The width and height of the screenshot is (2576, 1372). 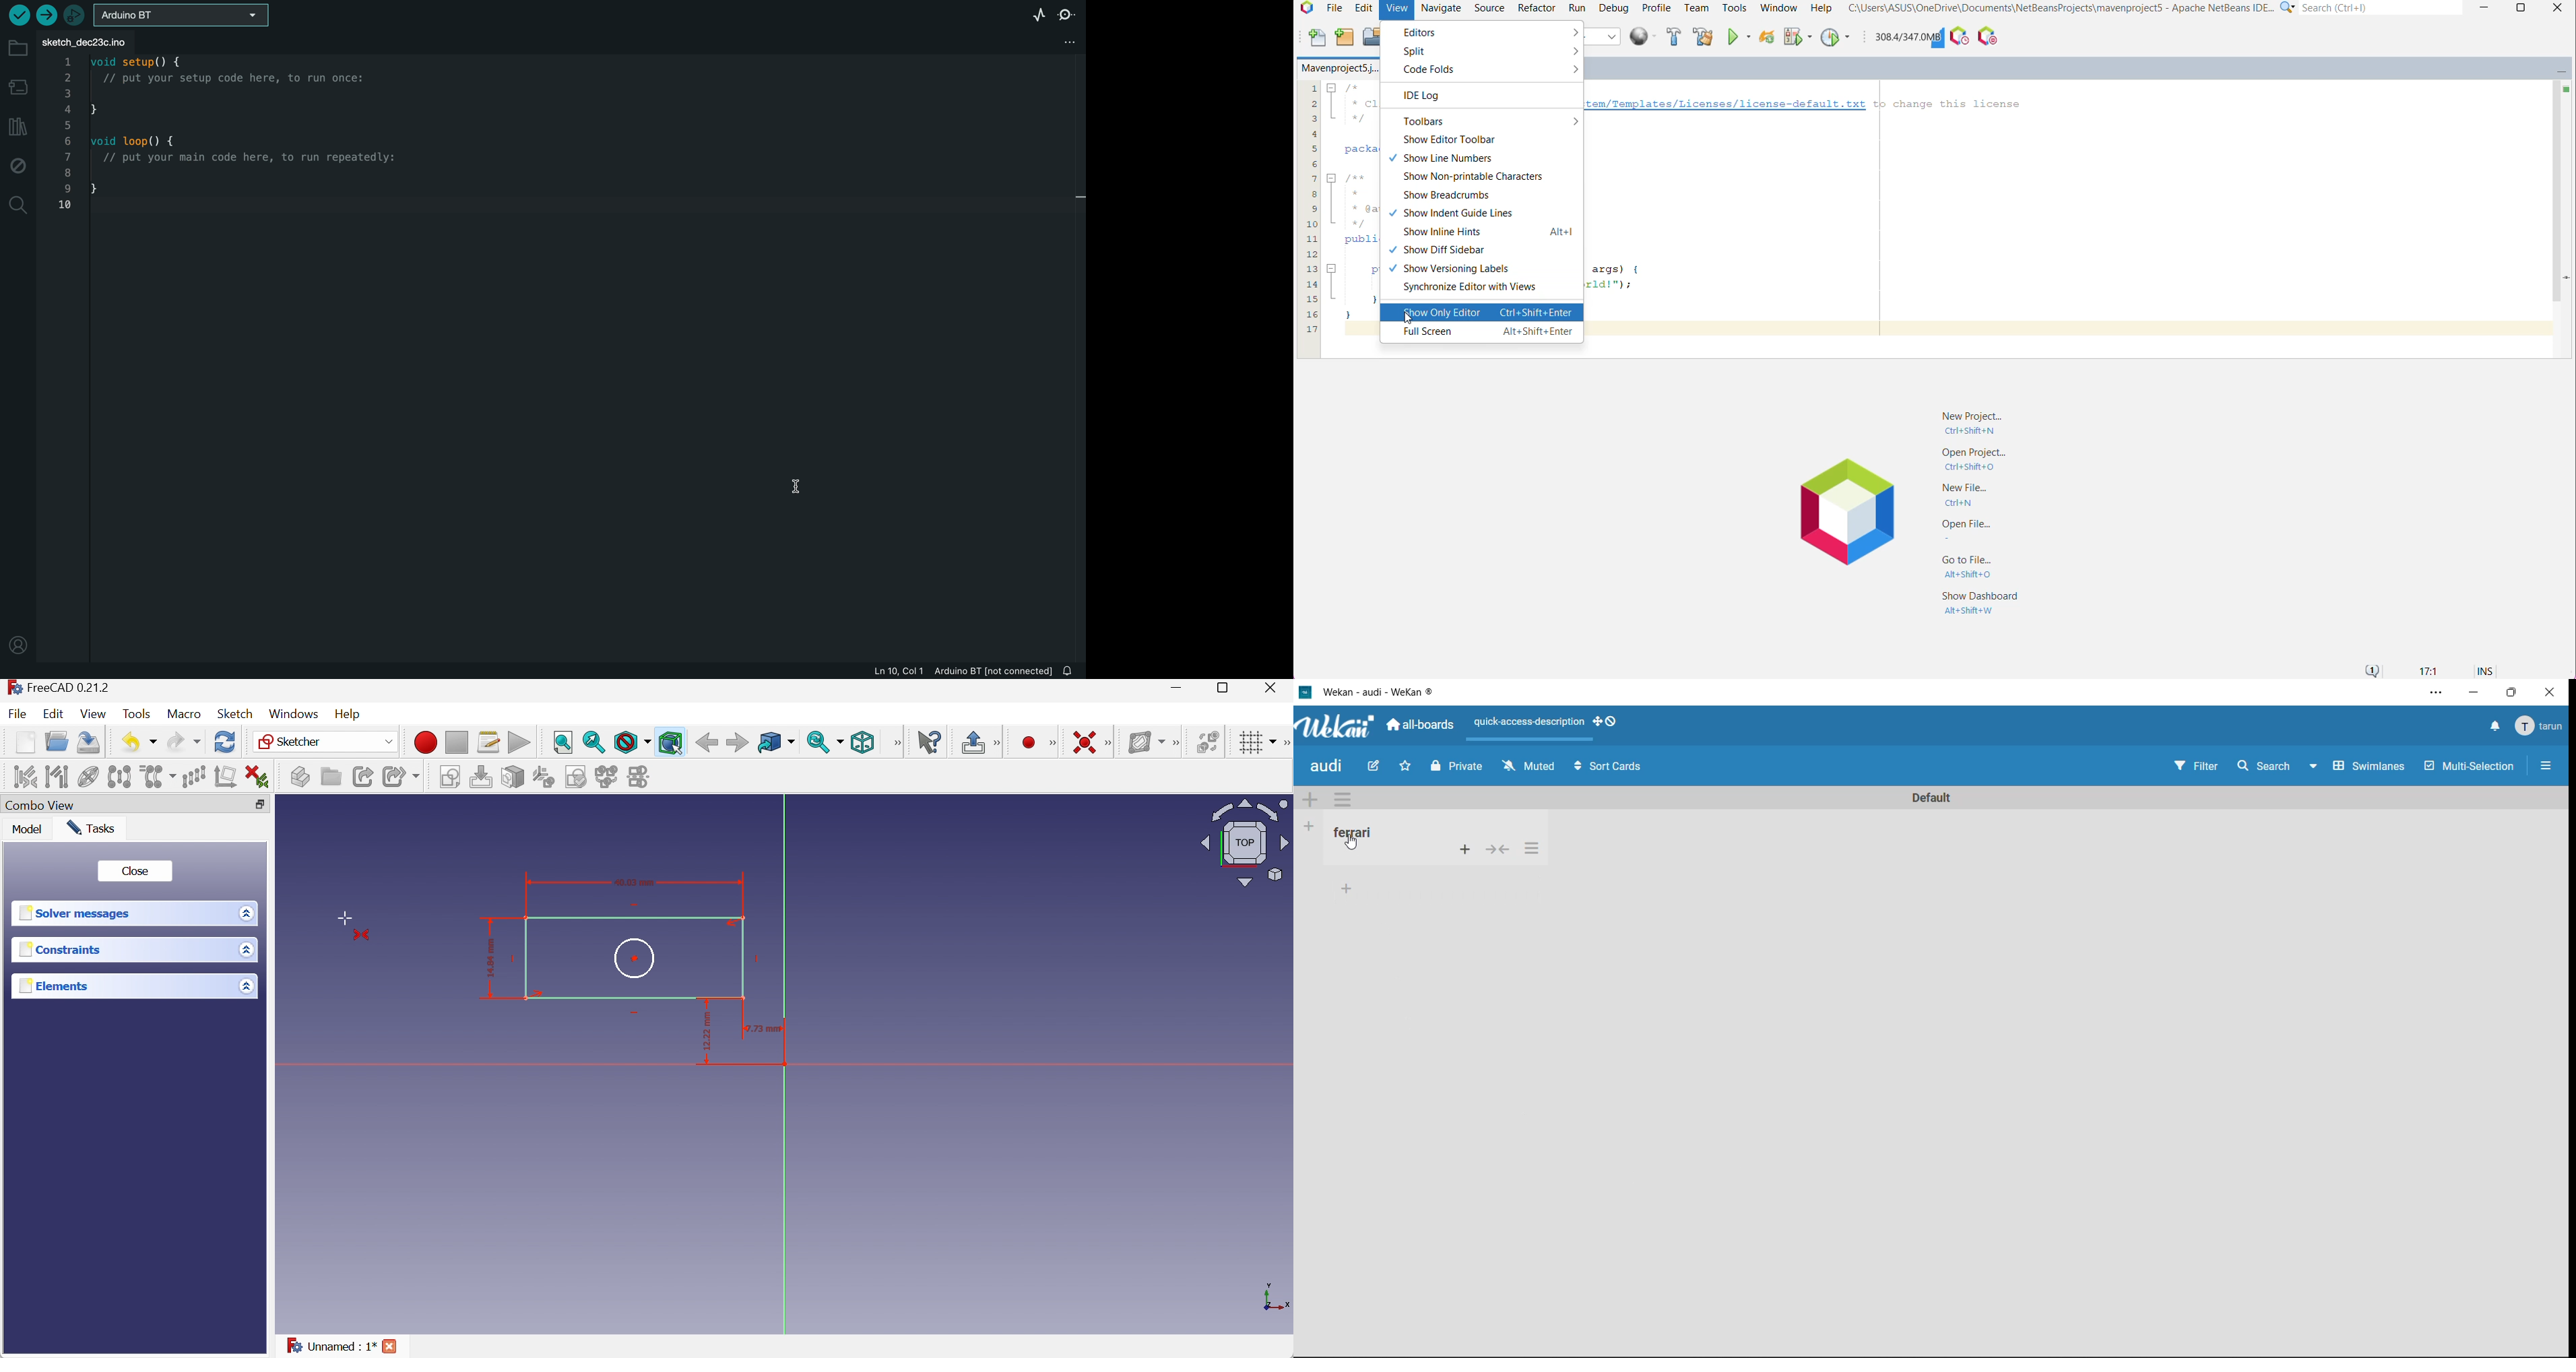 I want to click on Notifications, so click(x=2383, y=670).